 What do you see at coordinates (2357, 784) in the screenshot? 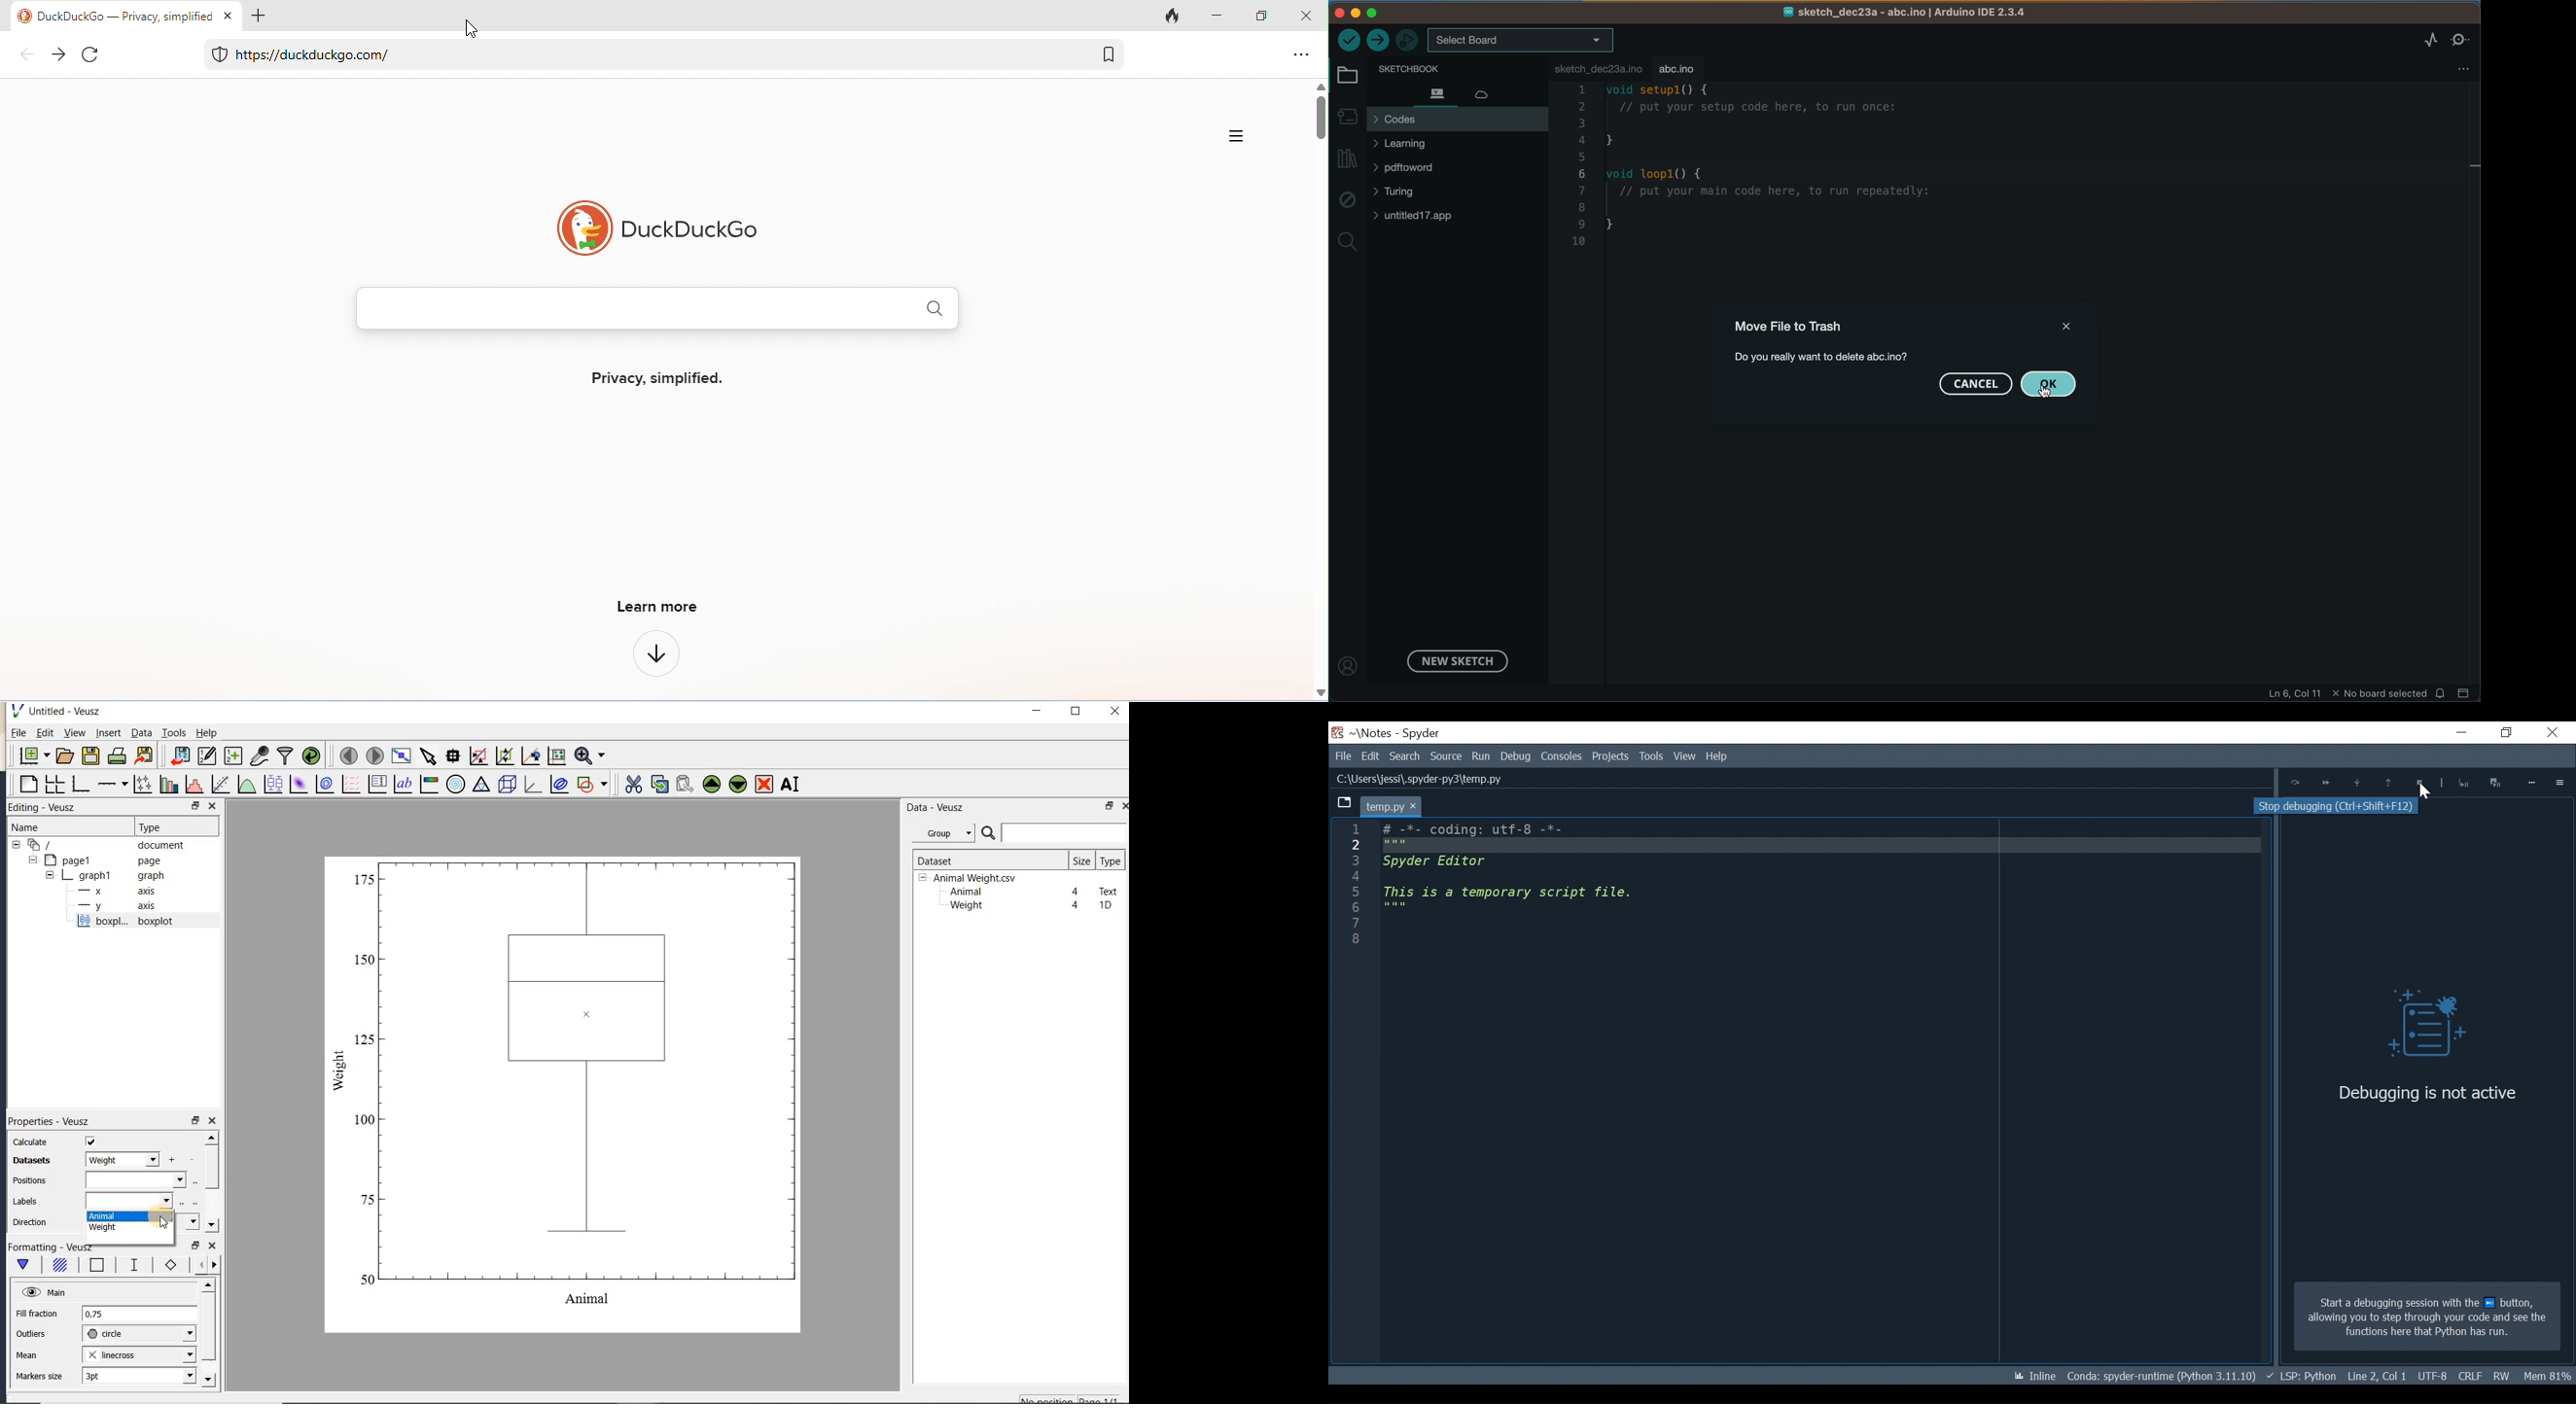
I see `Step into function or method` at bounding box center [2357, 784].